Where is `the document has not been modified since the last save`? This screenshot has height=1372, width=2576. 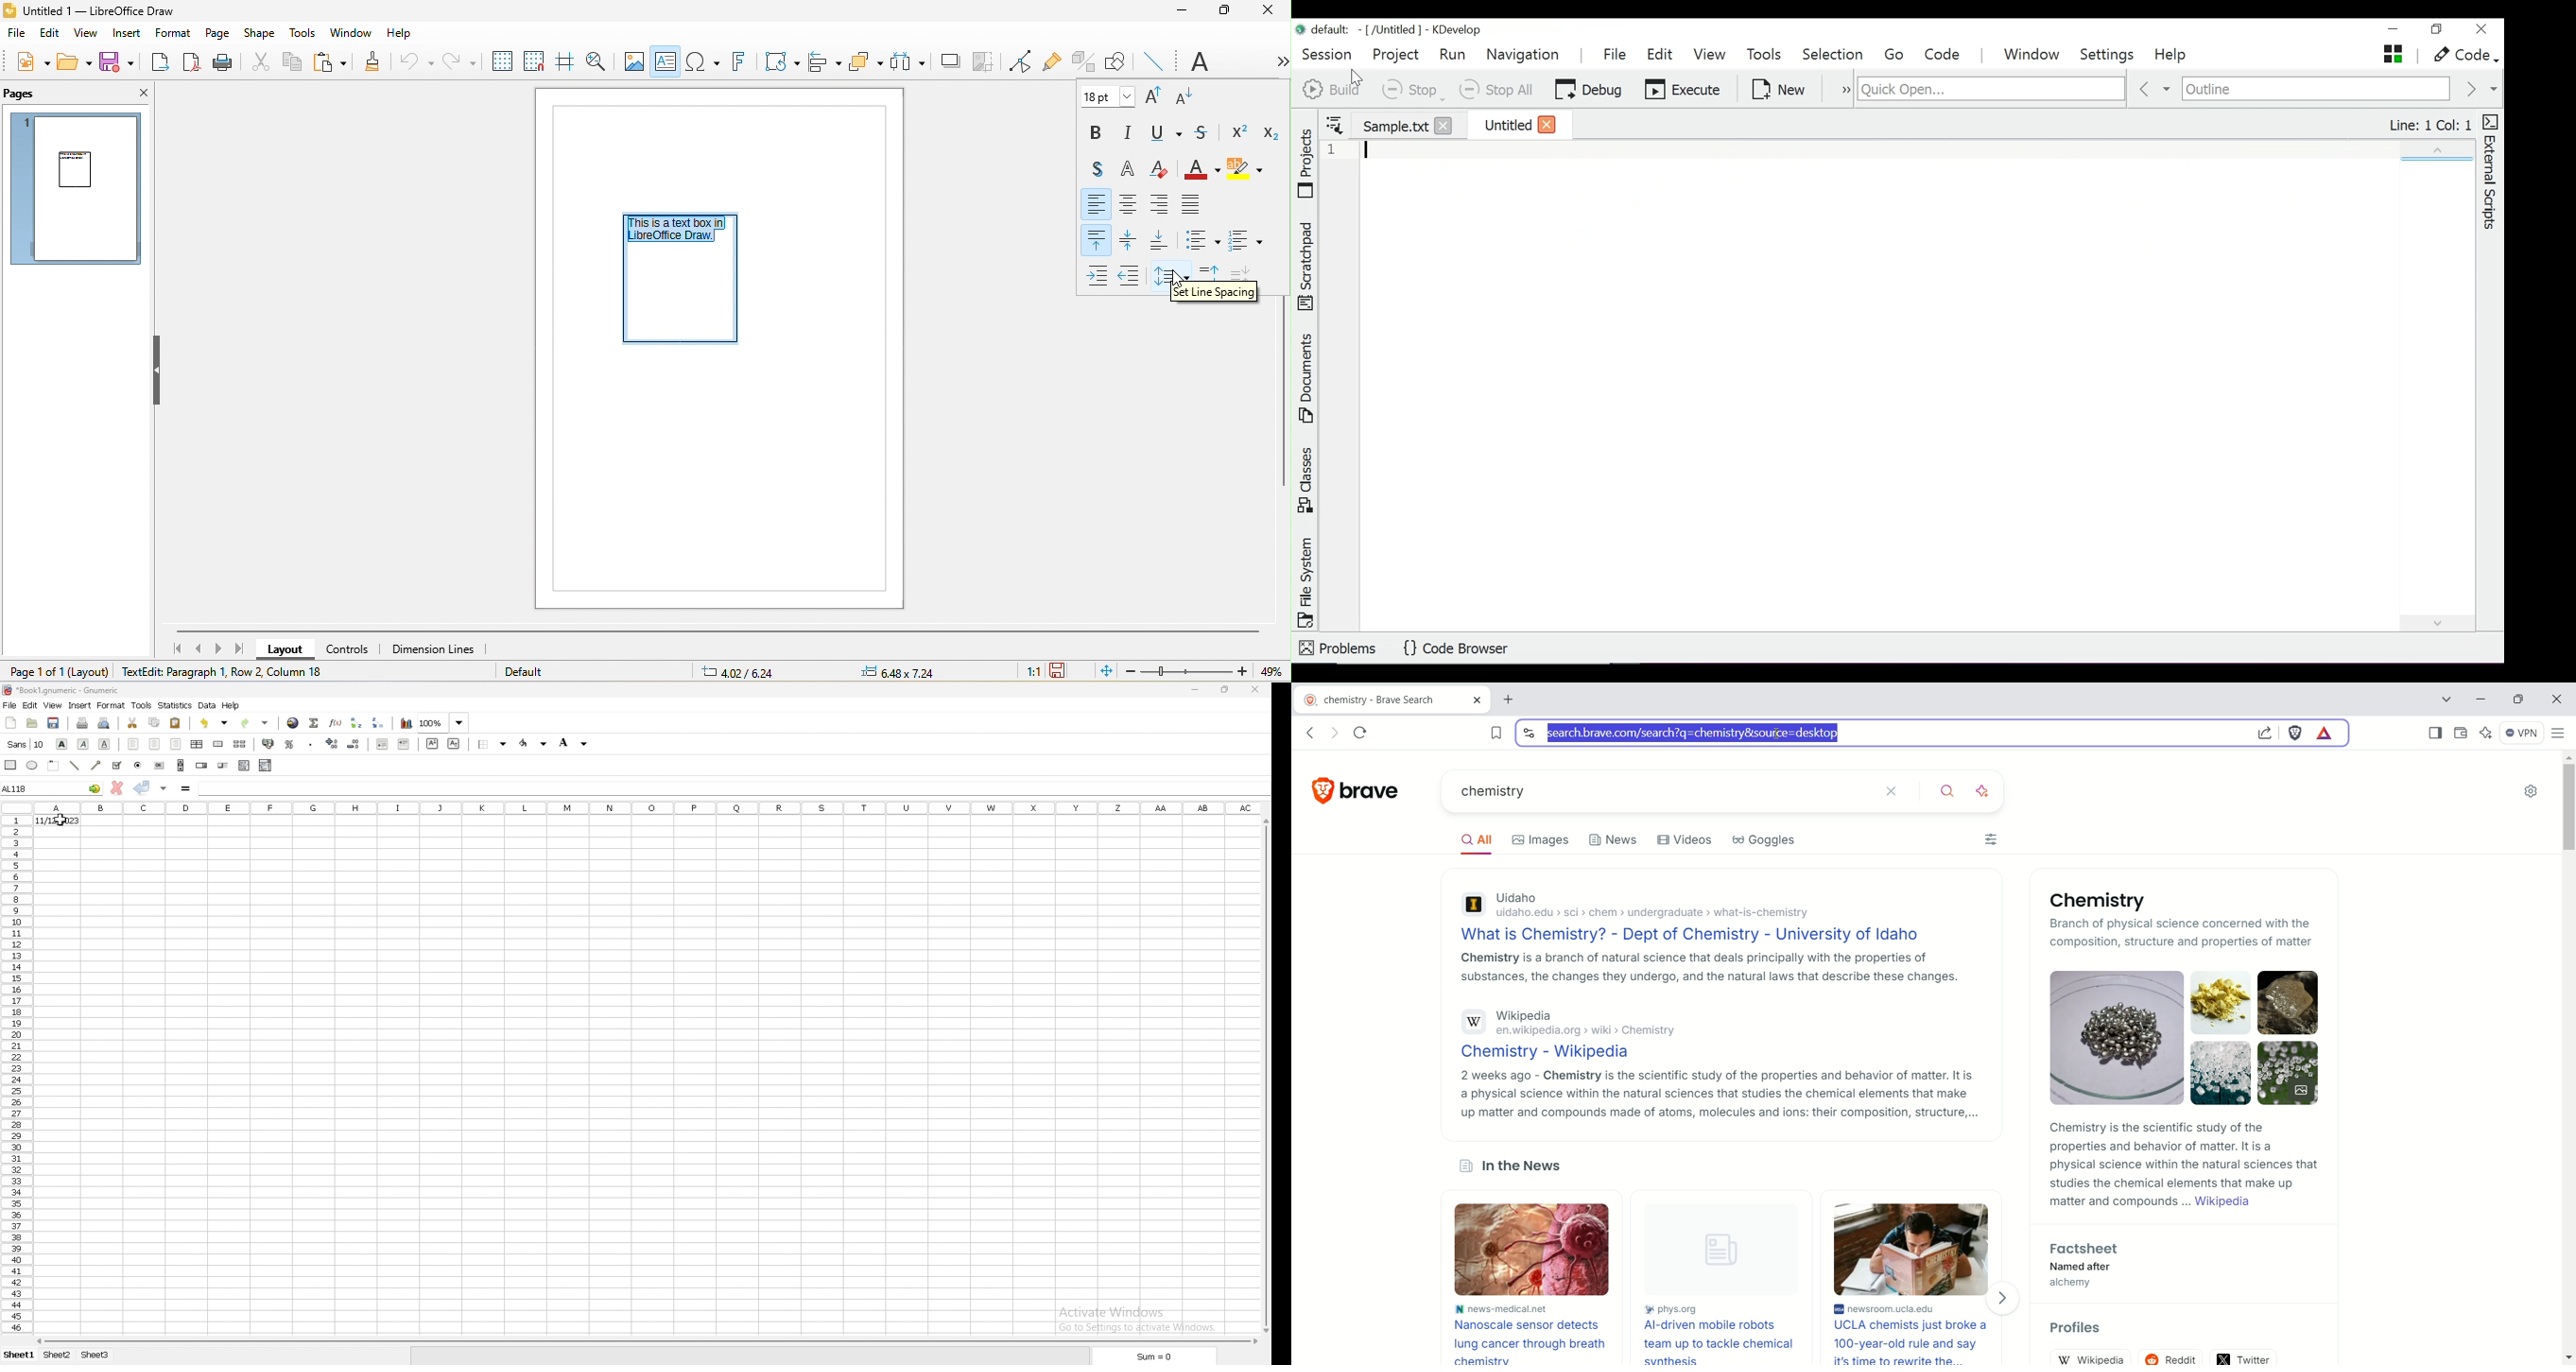 the document has not been modified since the last save is located at coordinates (1063, 672).